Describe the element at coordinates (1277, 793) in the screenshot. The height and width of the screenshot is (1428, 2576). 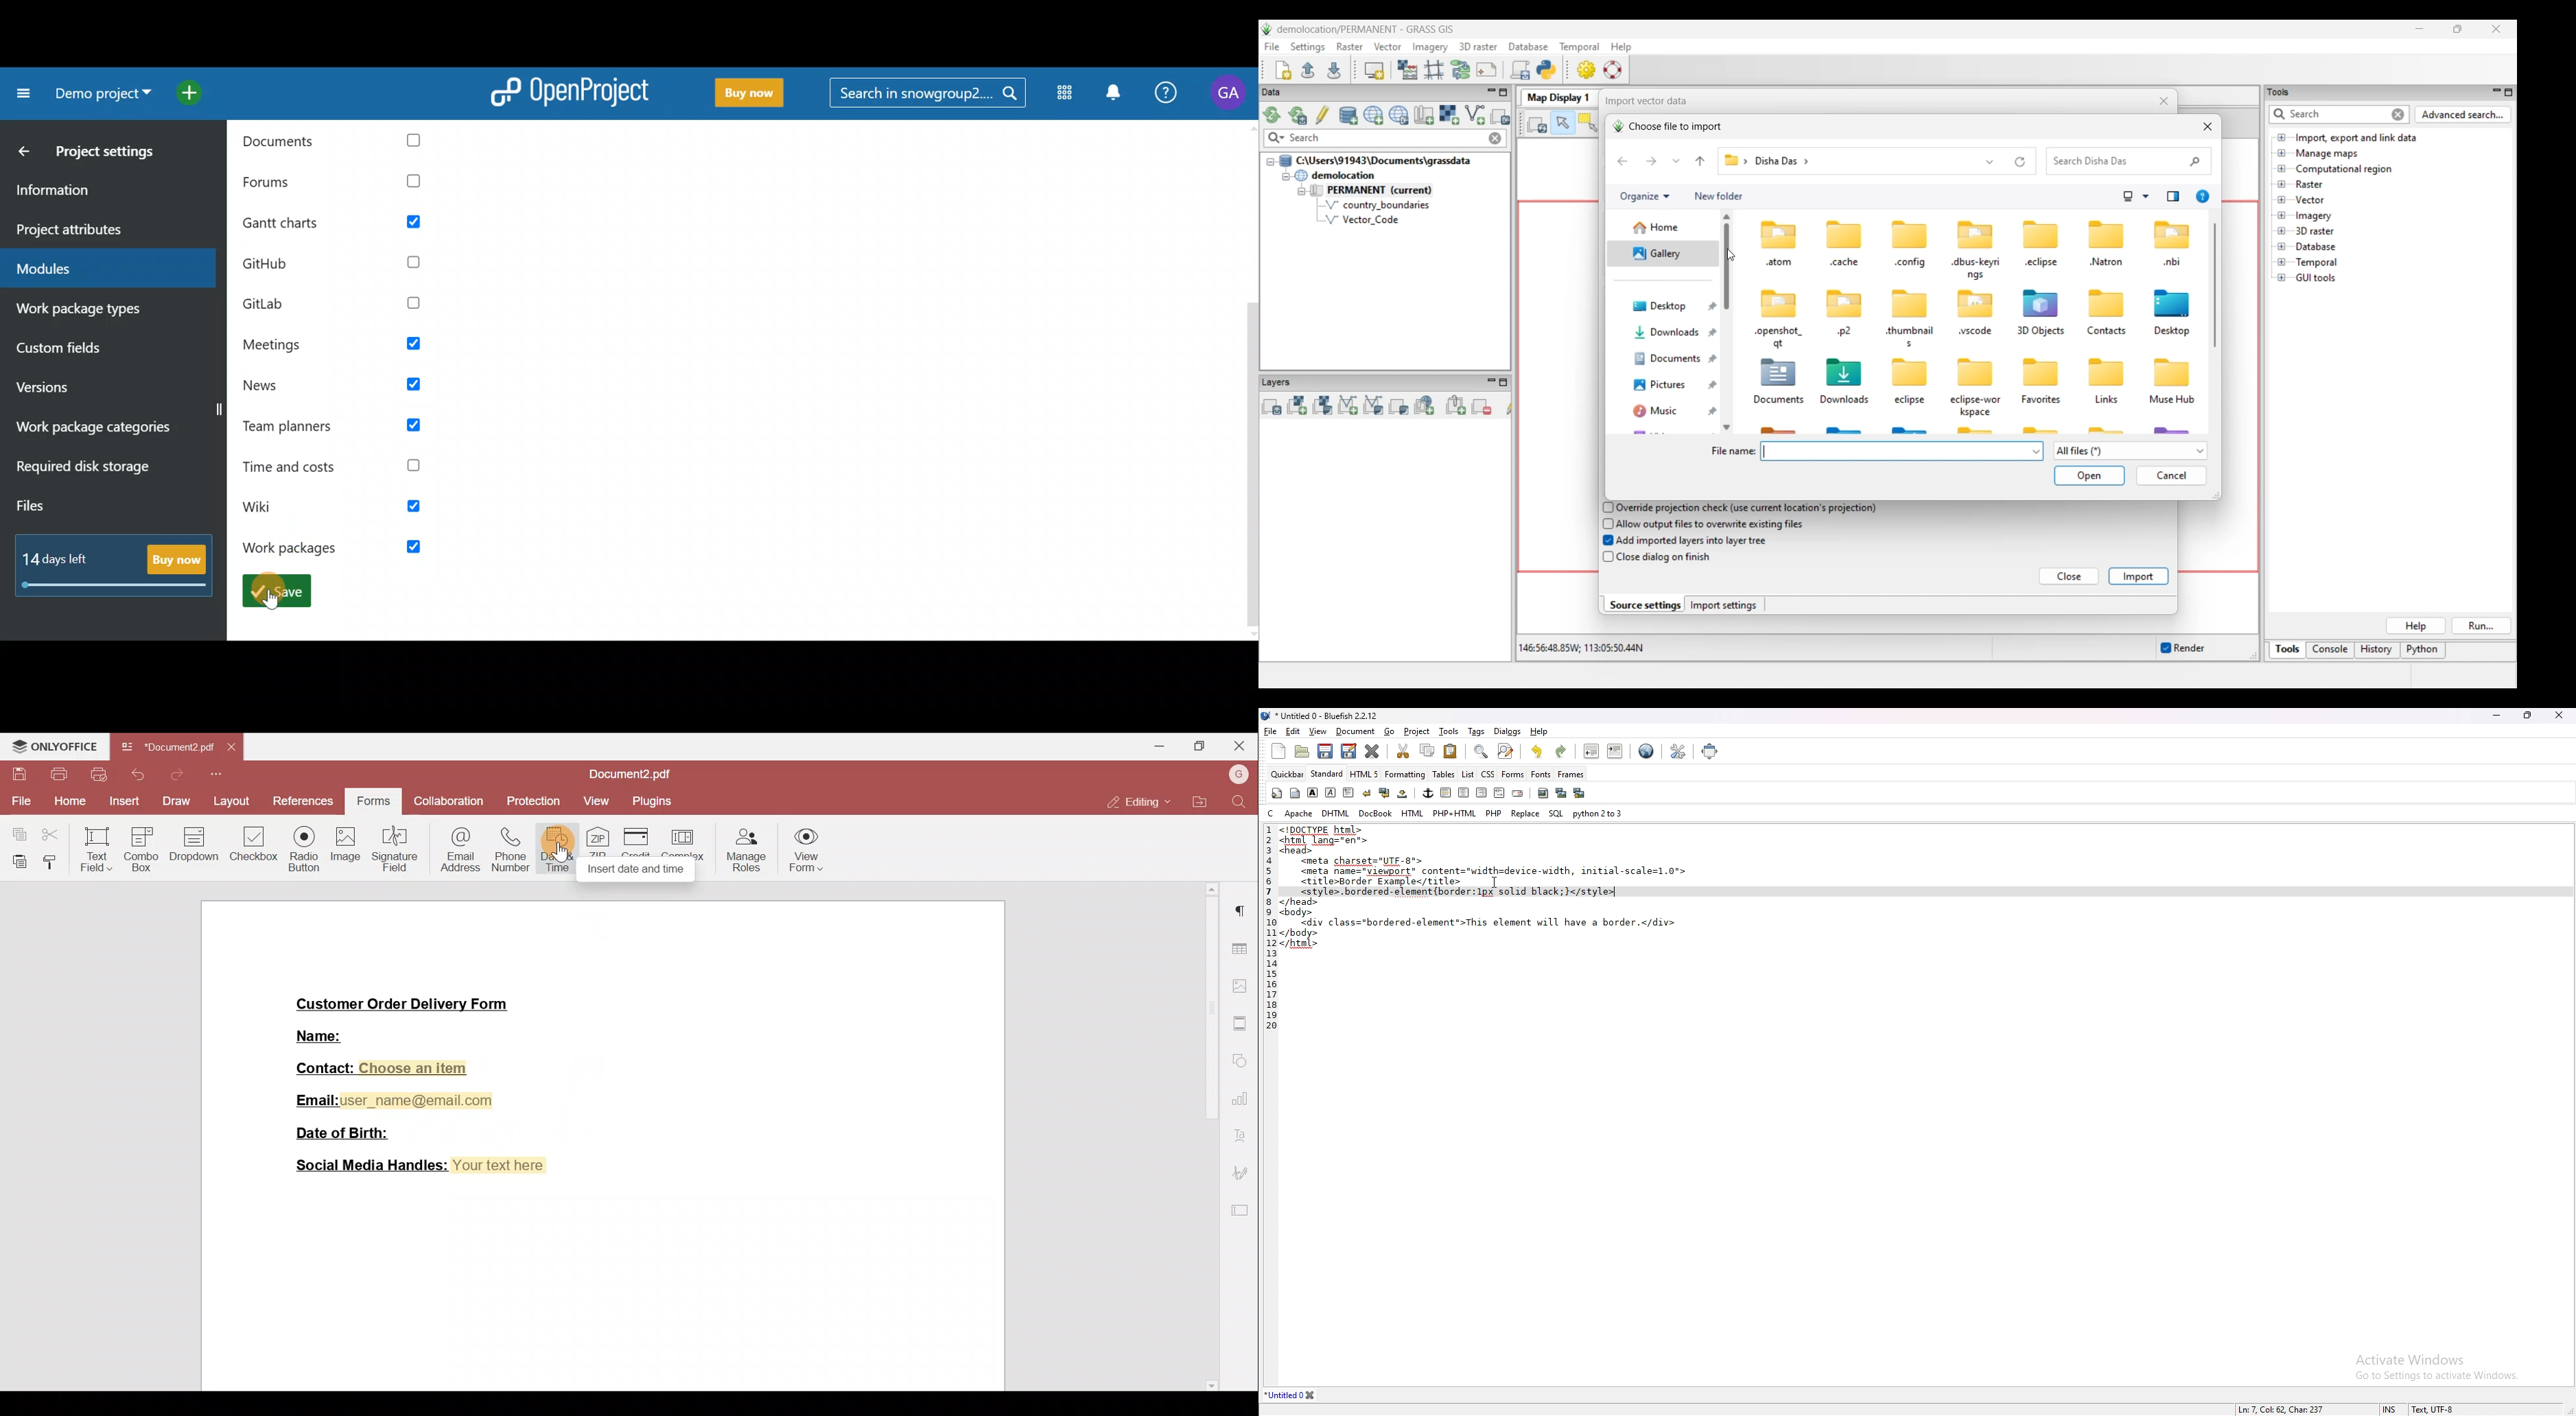
I see `quickstart` at that location.